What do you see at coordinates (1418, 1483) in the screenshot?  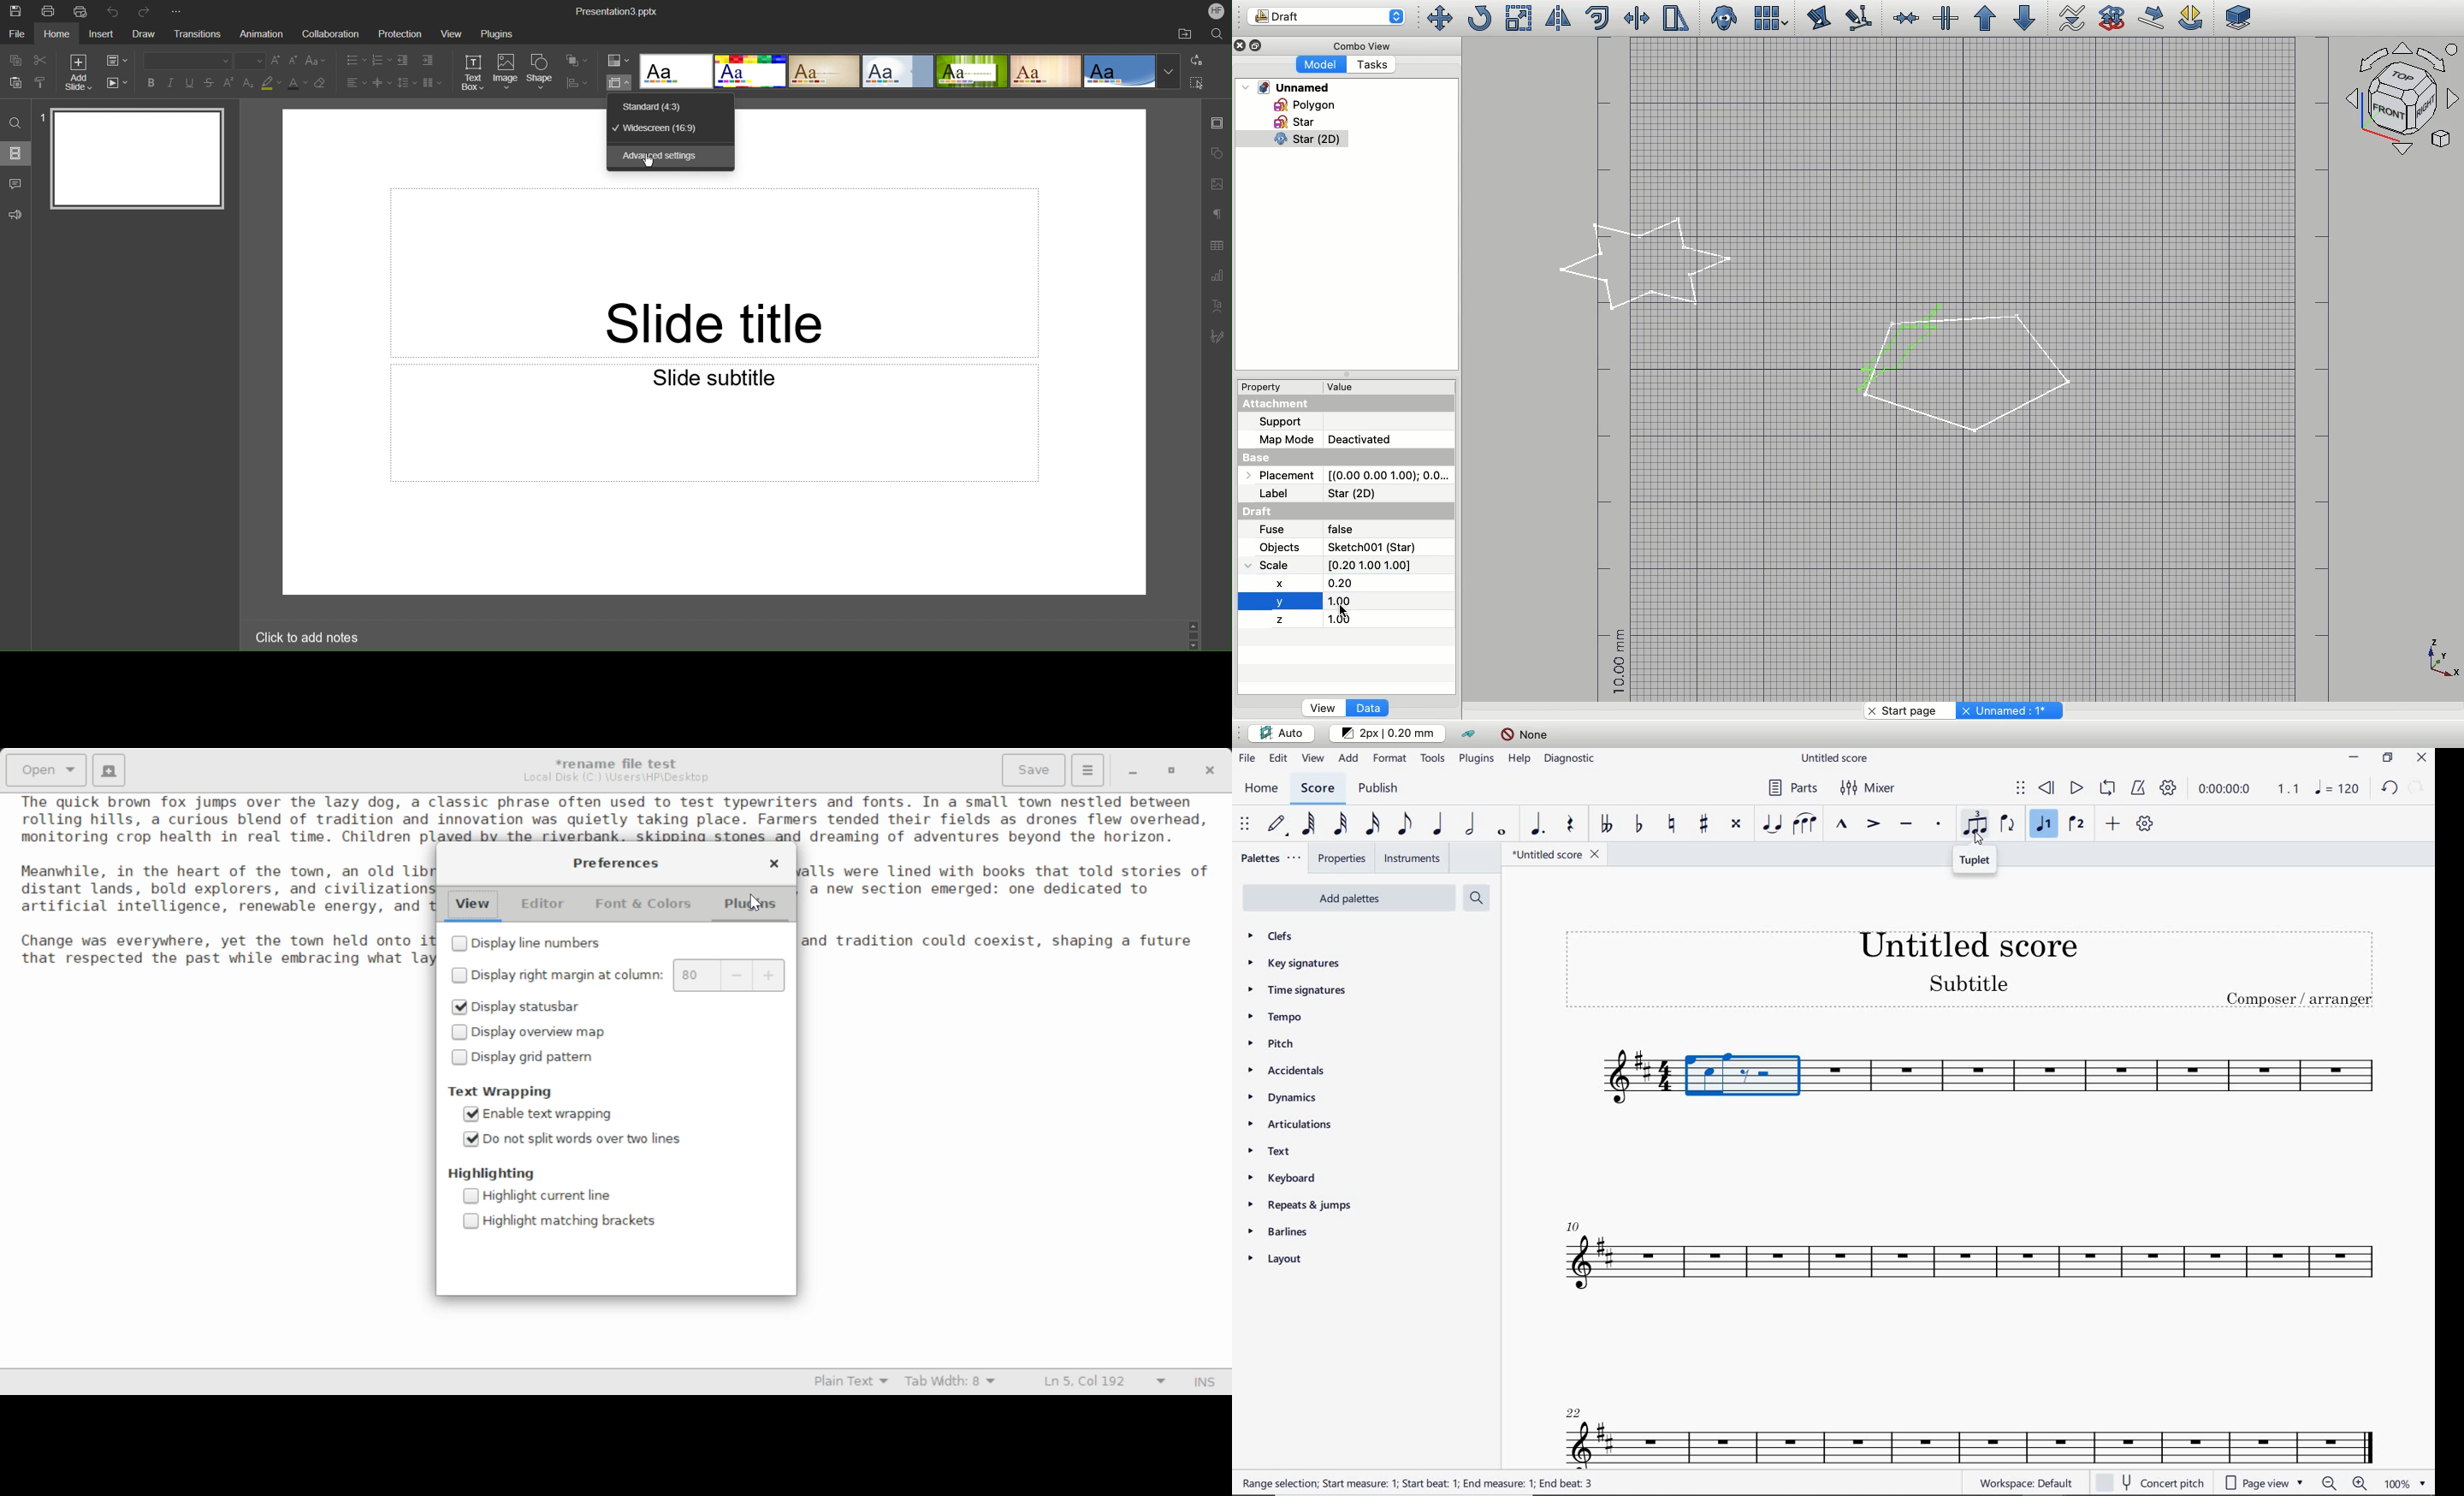 I see `range selection` at bounding box center [1418, 1483].